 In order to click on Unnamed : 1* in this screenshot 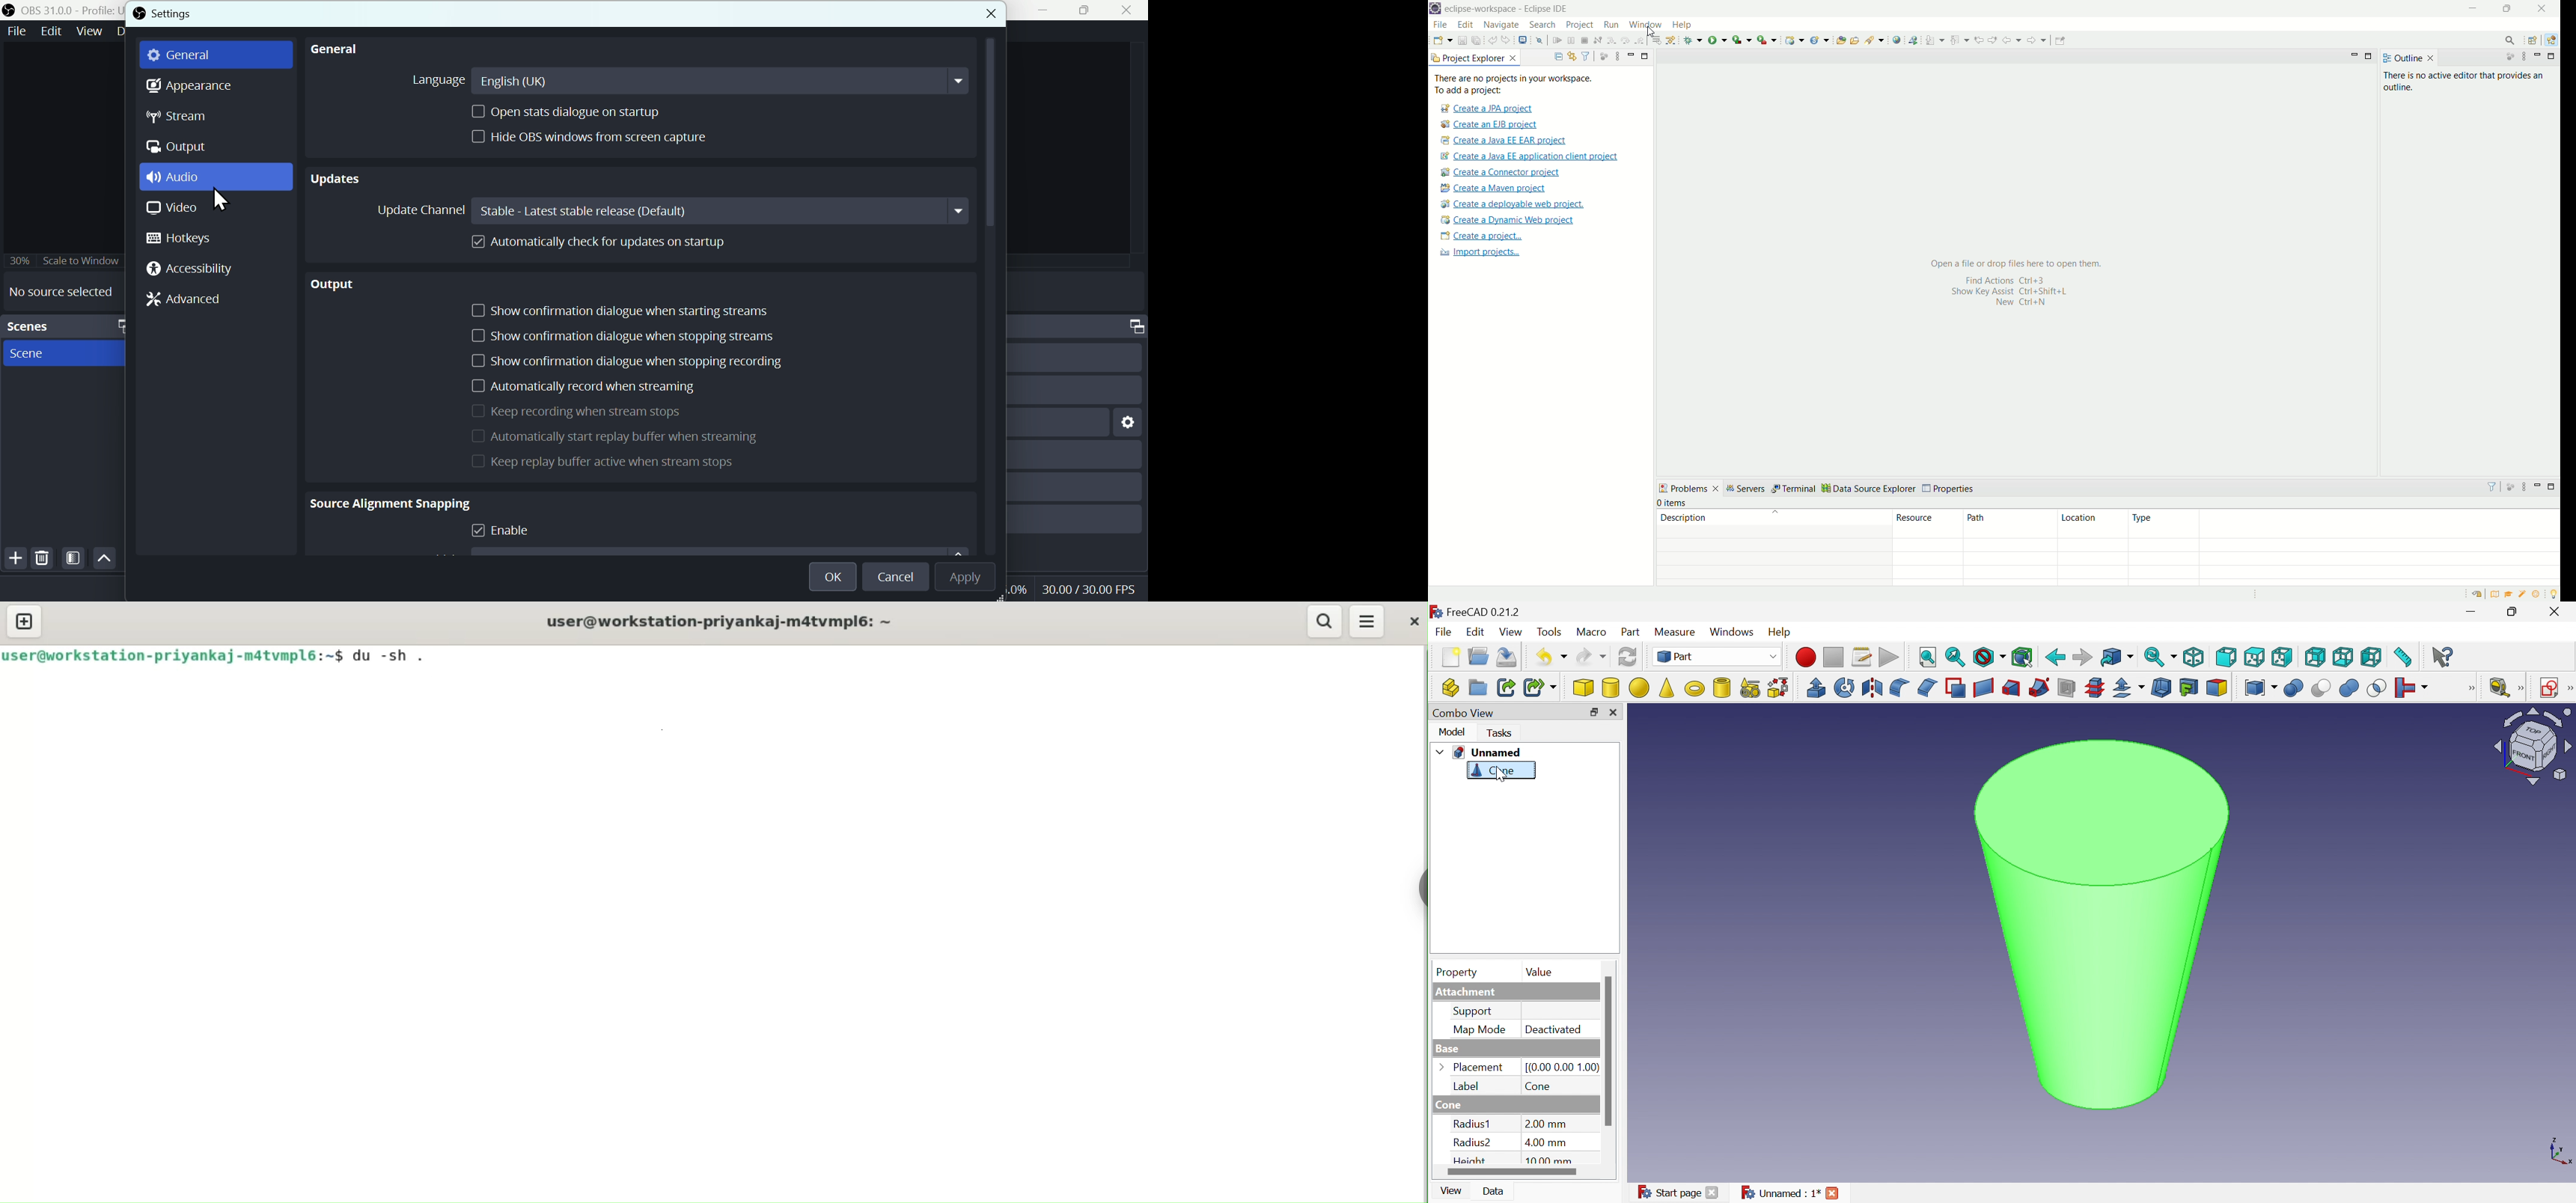, I will do `click(1781, 1193)`.